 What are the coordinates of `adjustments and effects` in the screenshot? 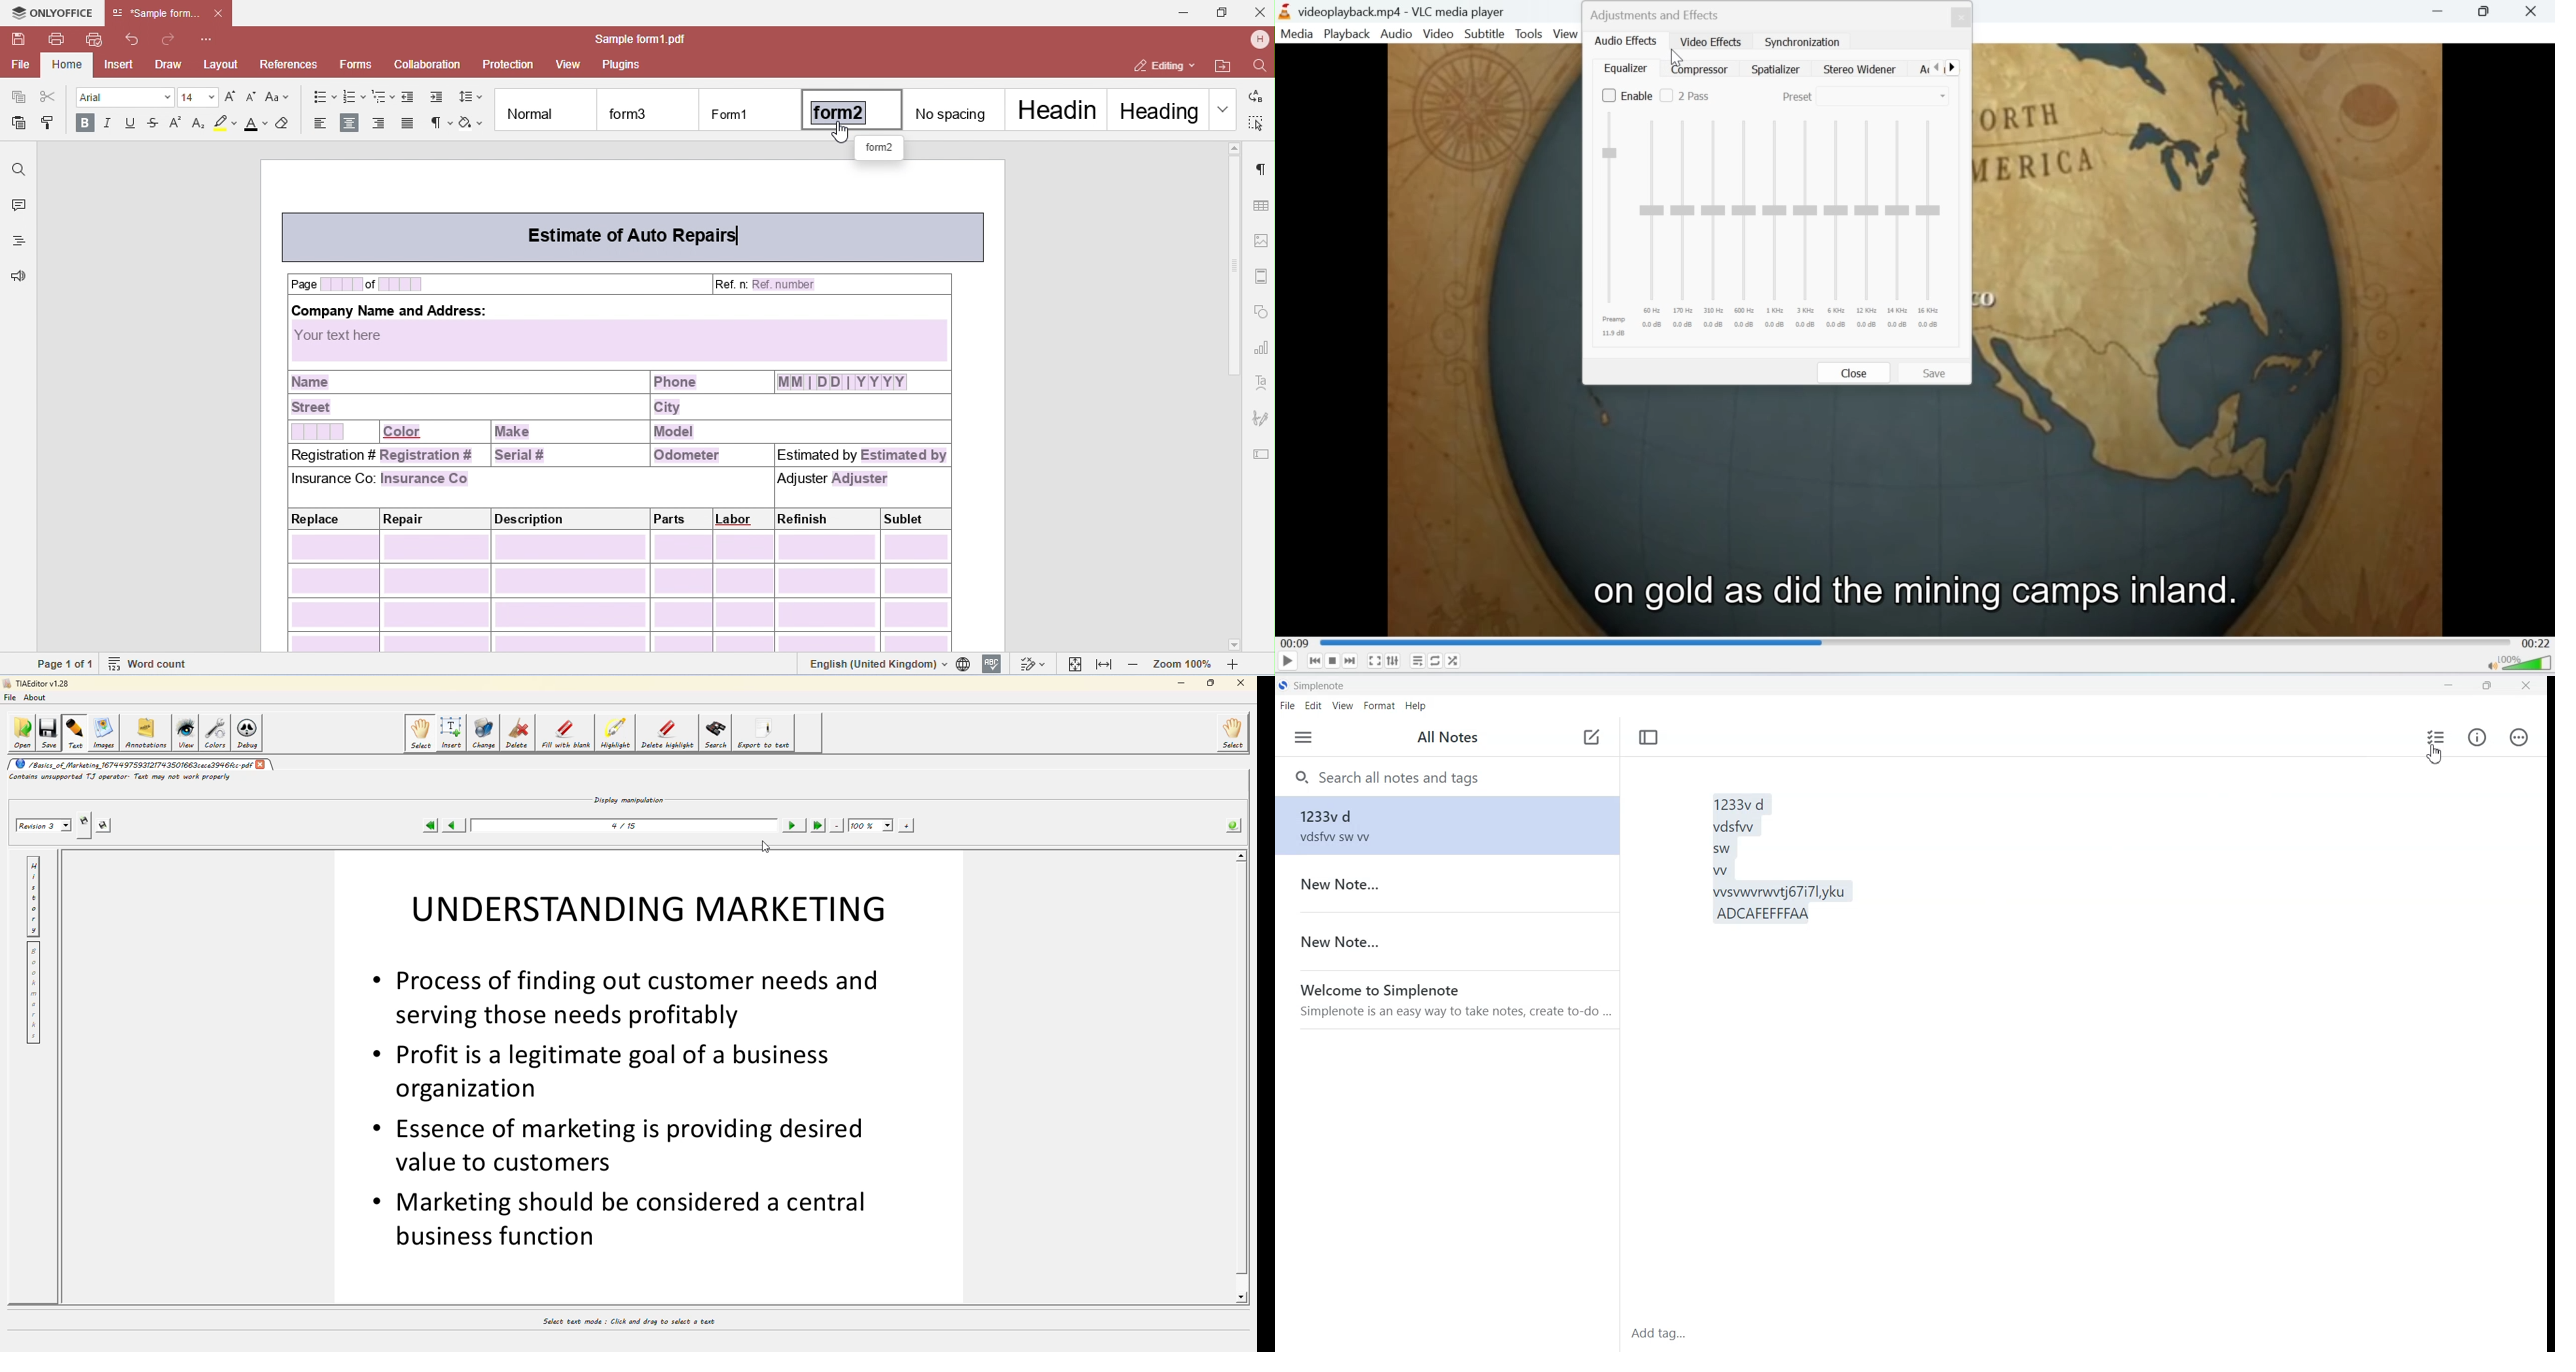 It's located at (1658, 15).